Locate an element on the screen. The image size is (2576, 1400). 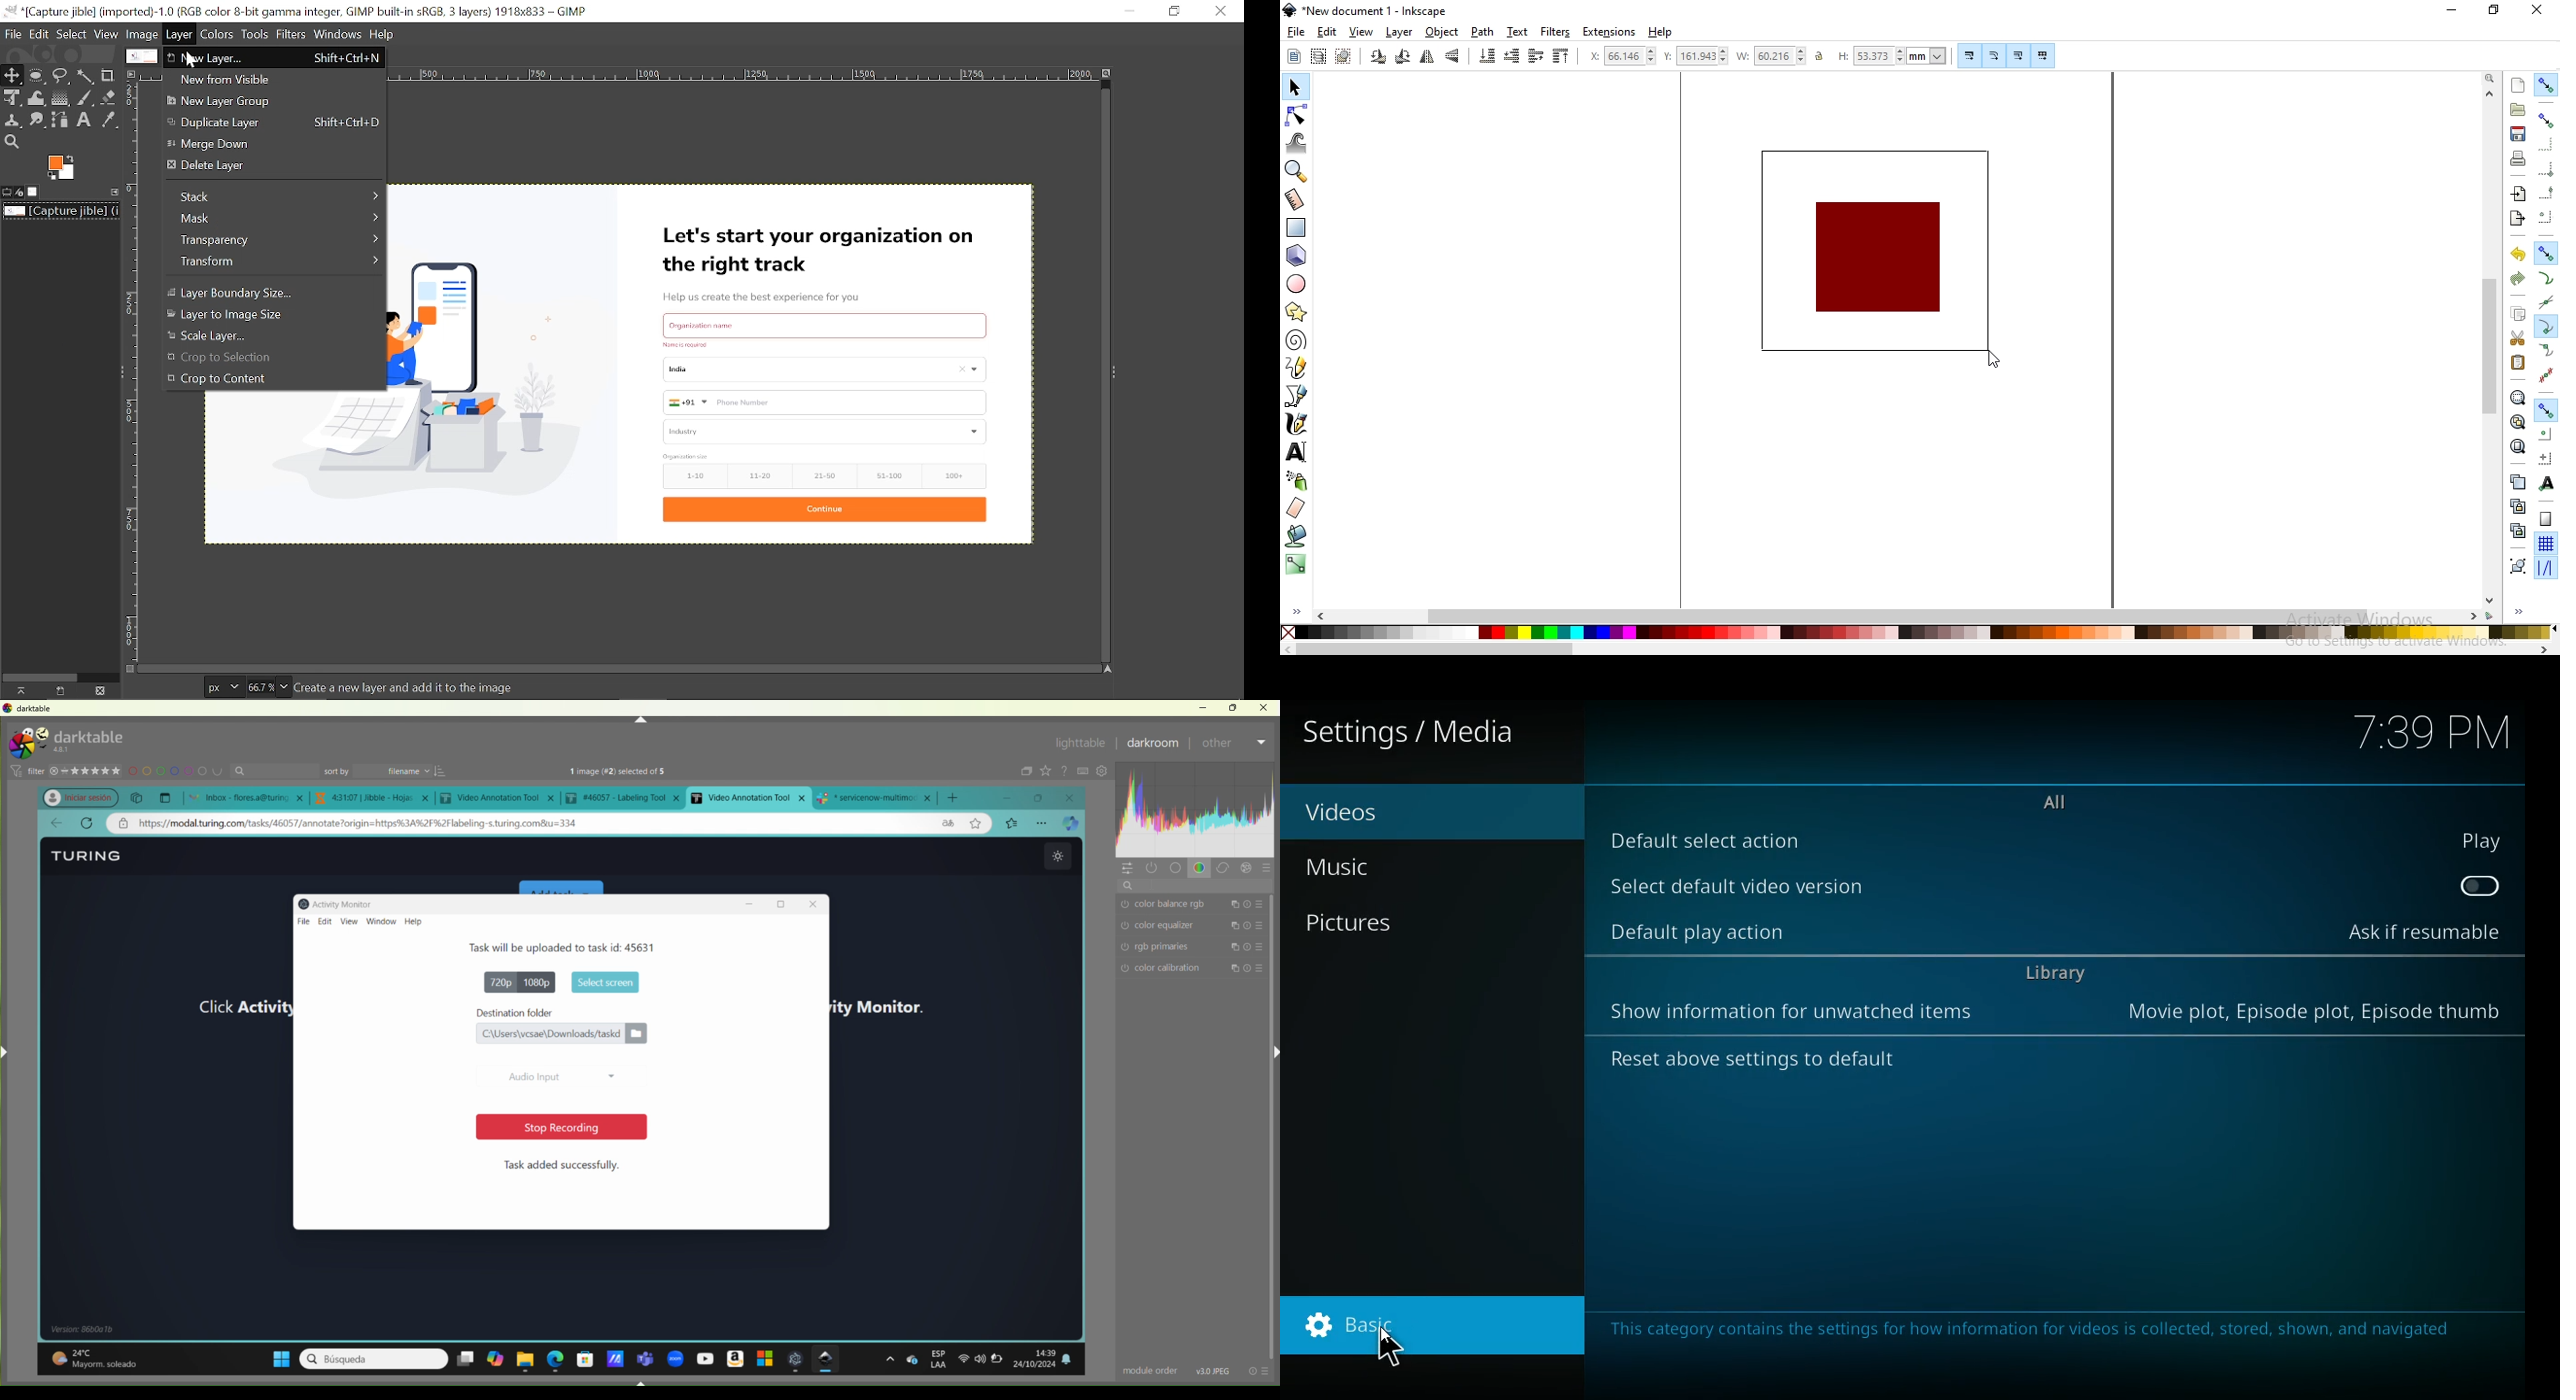
select all objects or nodes is located at coordinates (1293, 56).